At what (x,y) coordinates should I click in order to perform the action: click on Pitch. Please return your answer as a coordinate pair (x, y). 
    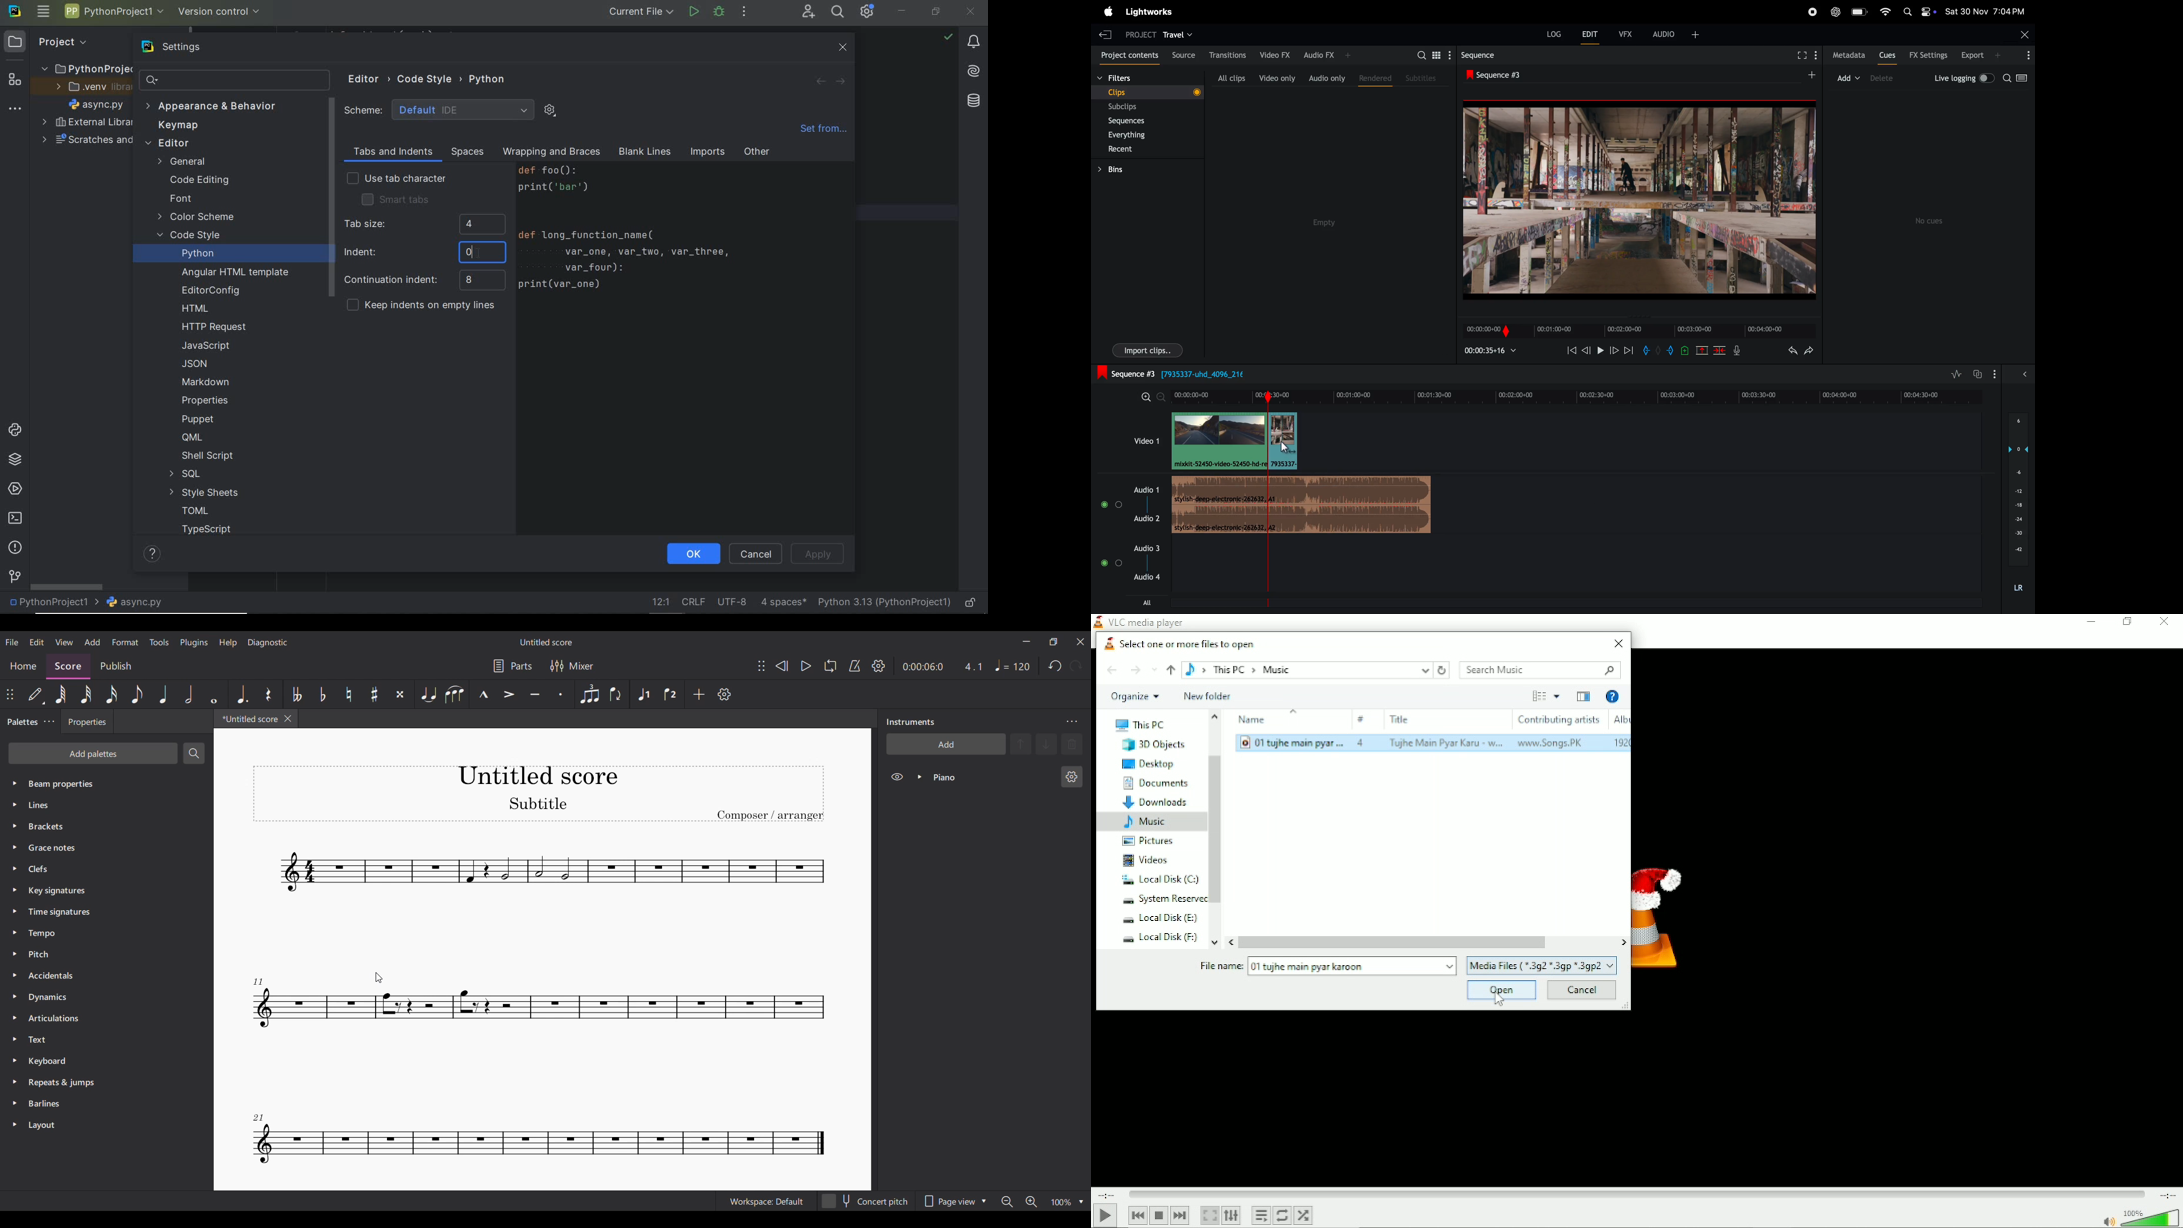
    Looking at the image, I should click on (97, 953).